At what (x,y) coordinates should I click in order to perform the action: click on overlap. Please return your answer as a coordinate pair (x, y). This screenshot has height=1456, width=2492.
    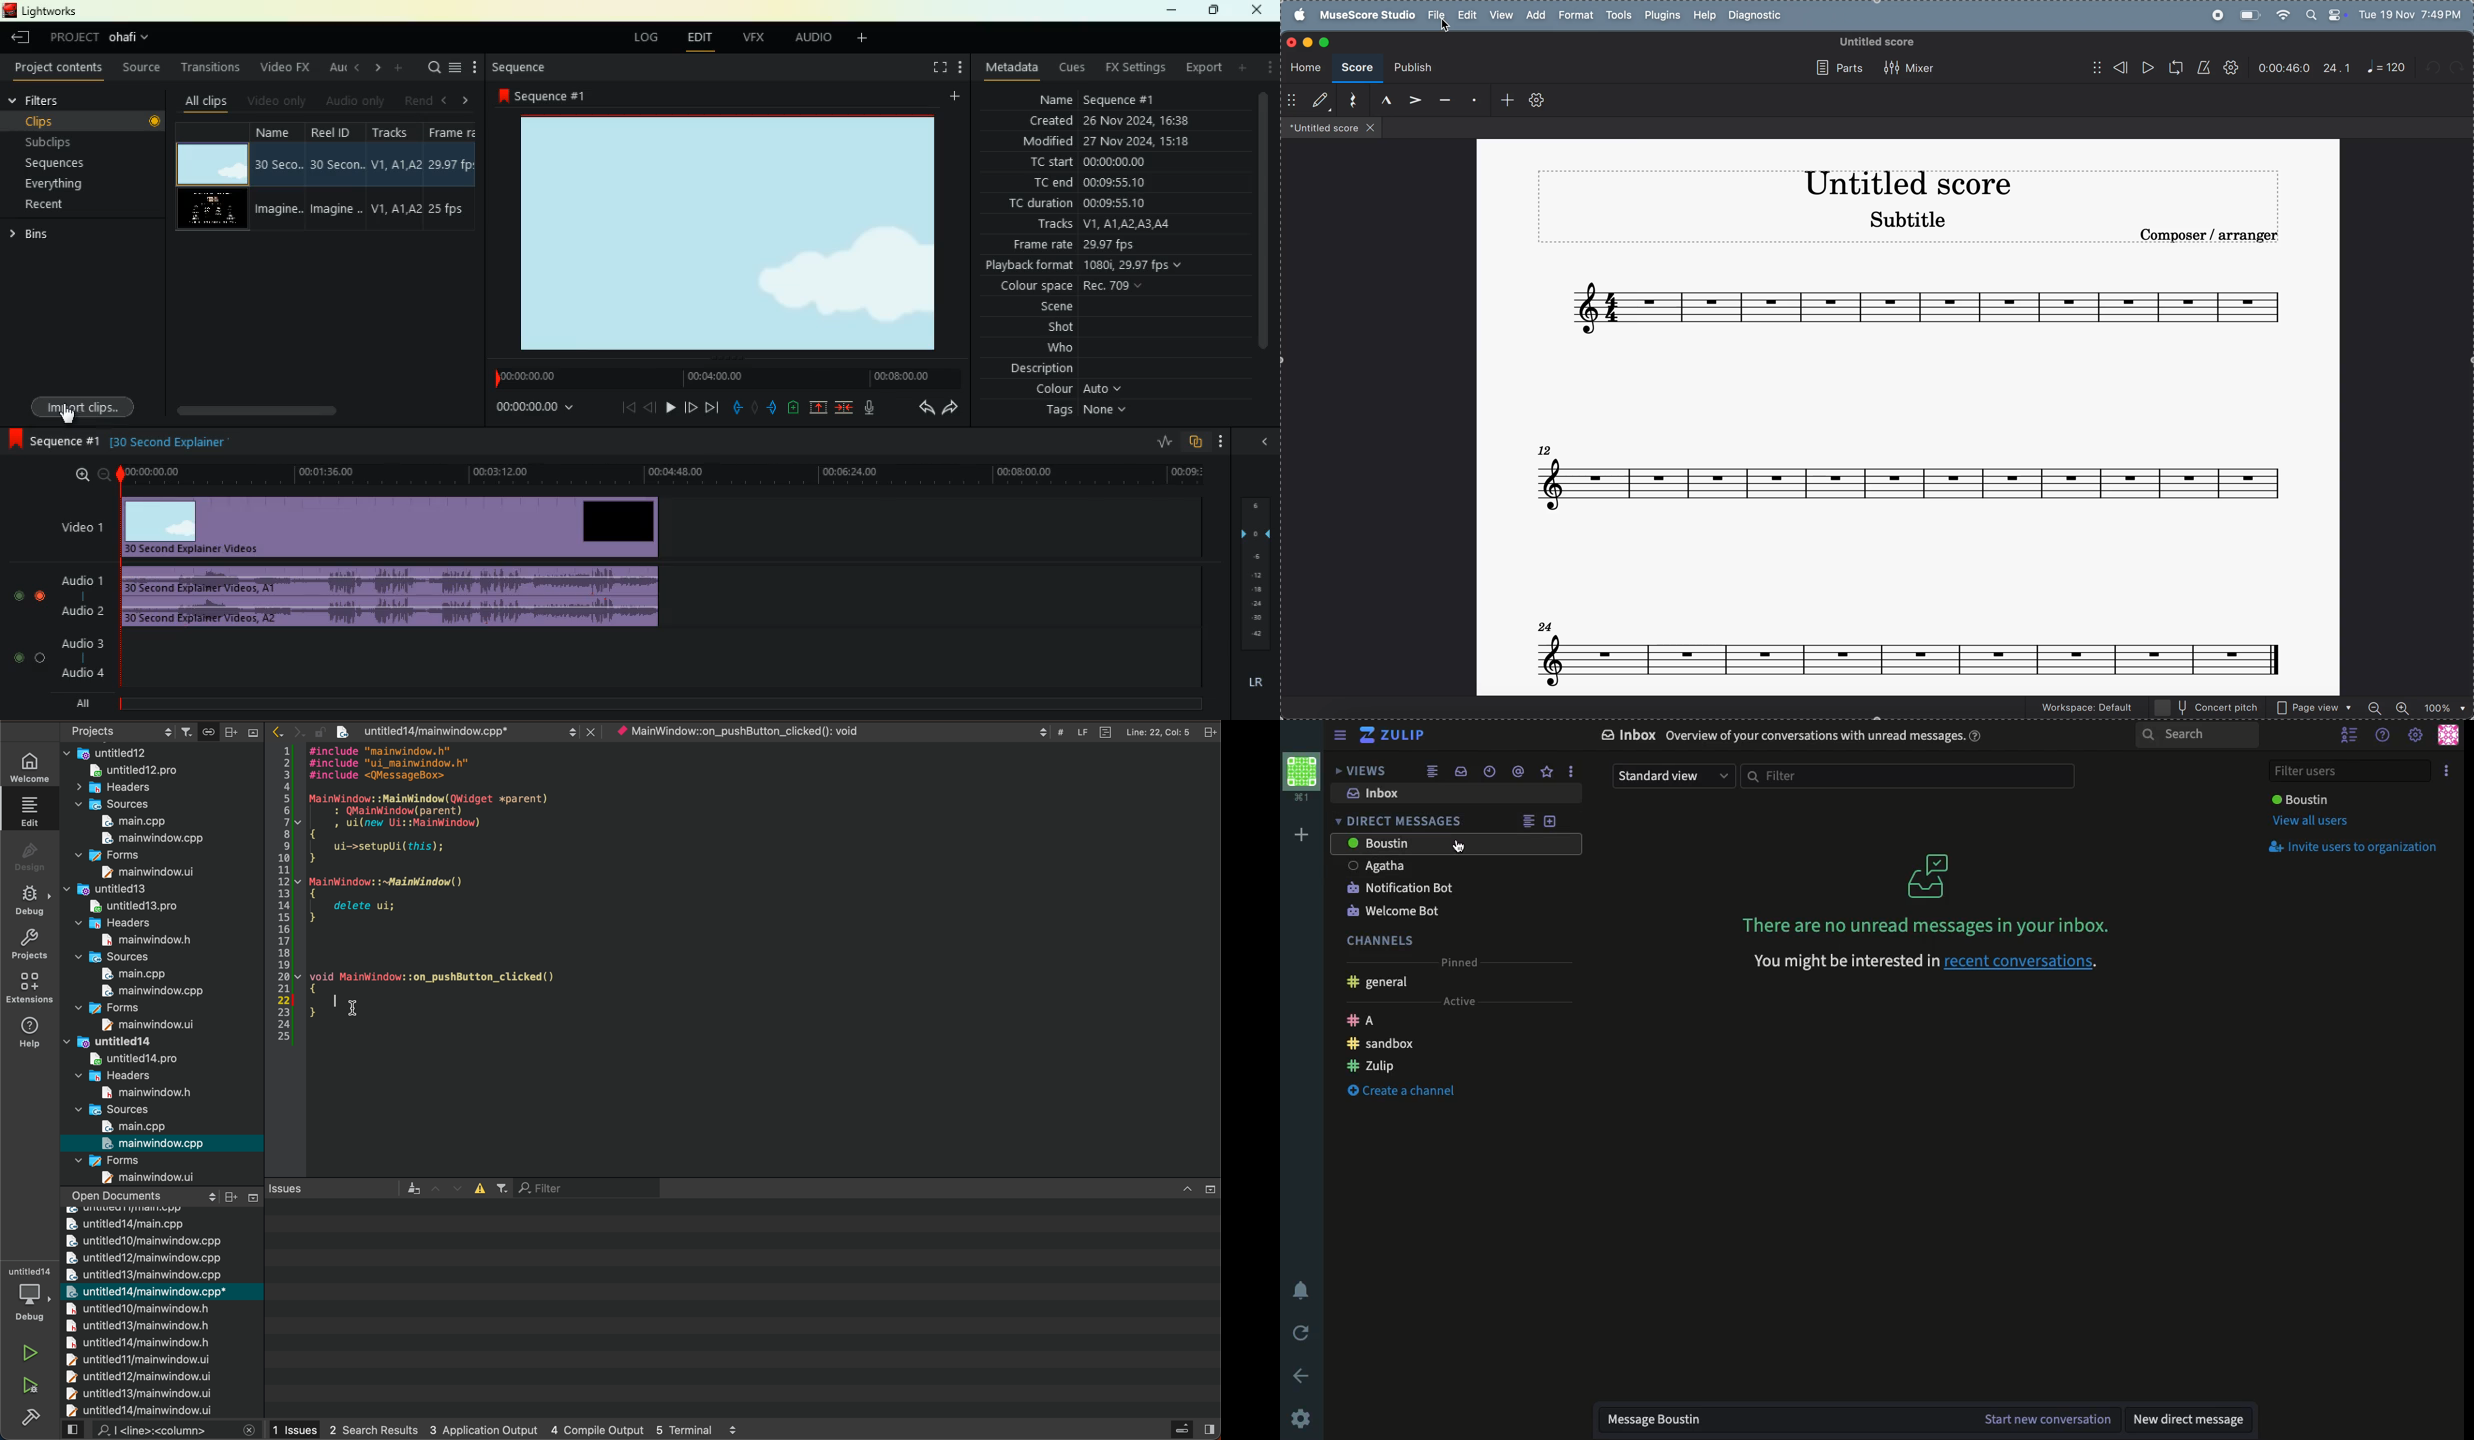
    Looking at the image, I should click on (1194, 442).